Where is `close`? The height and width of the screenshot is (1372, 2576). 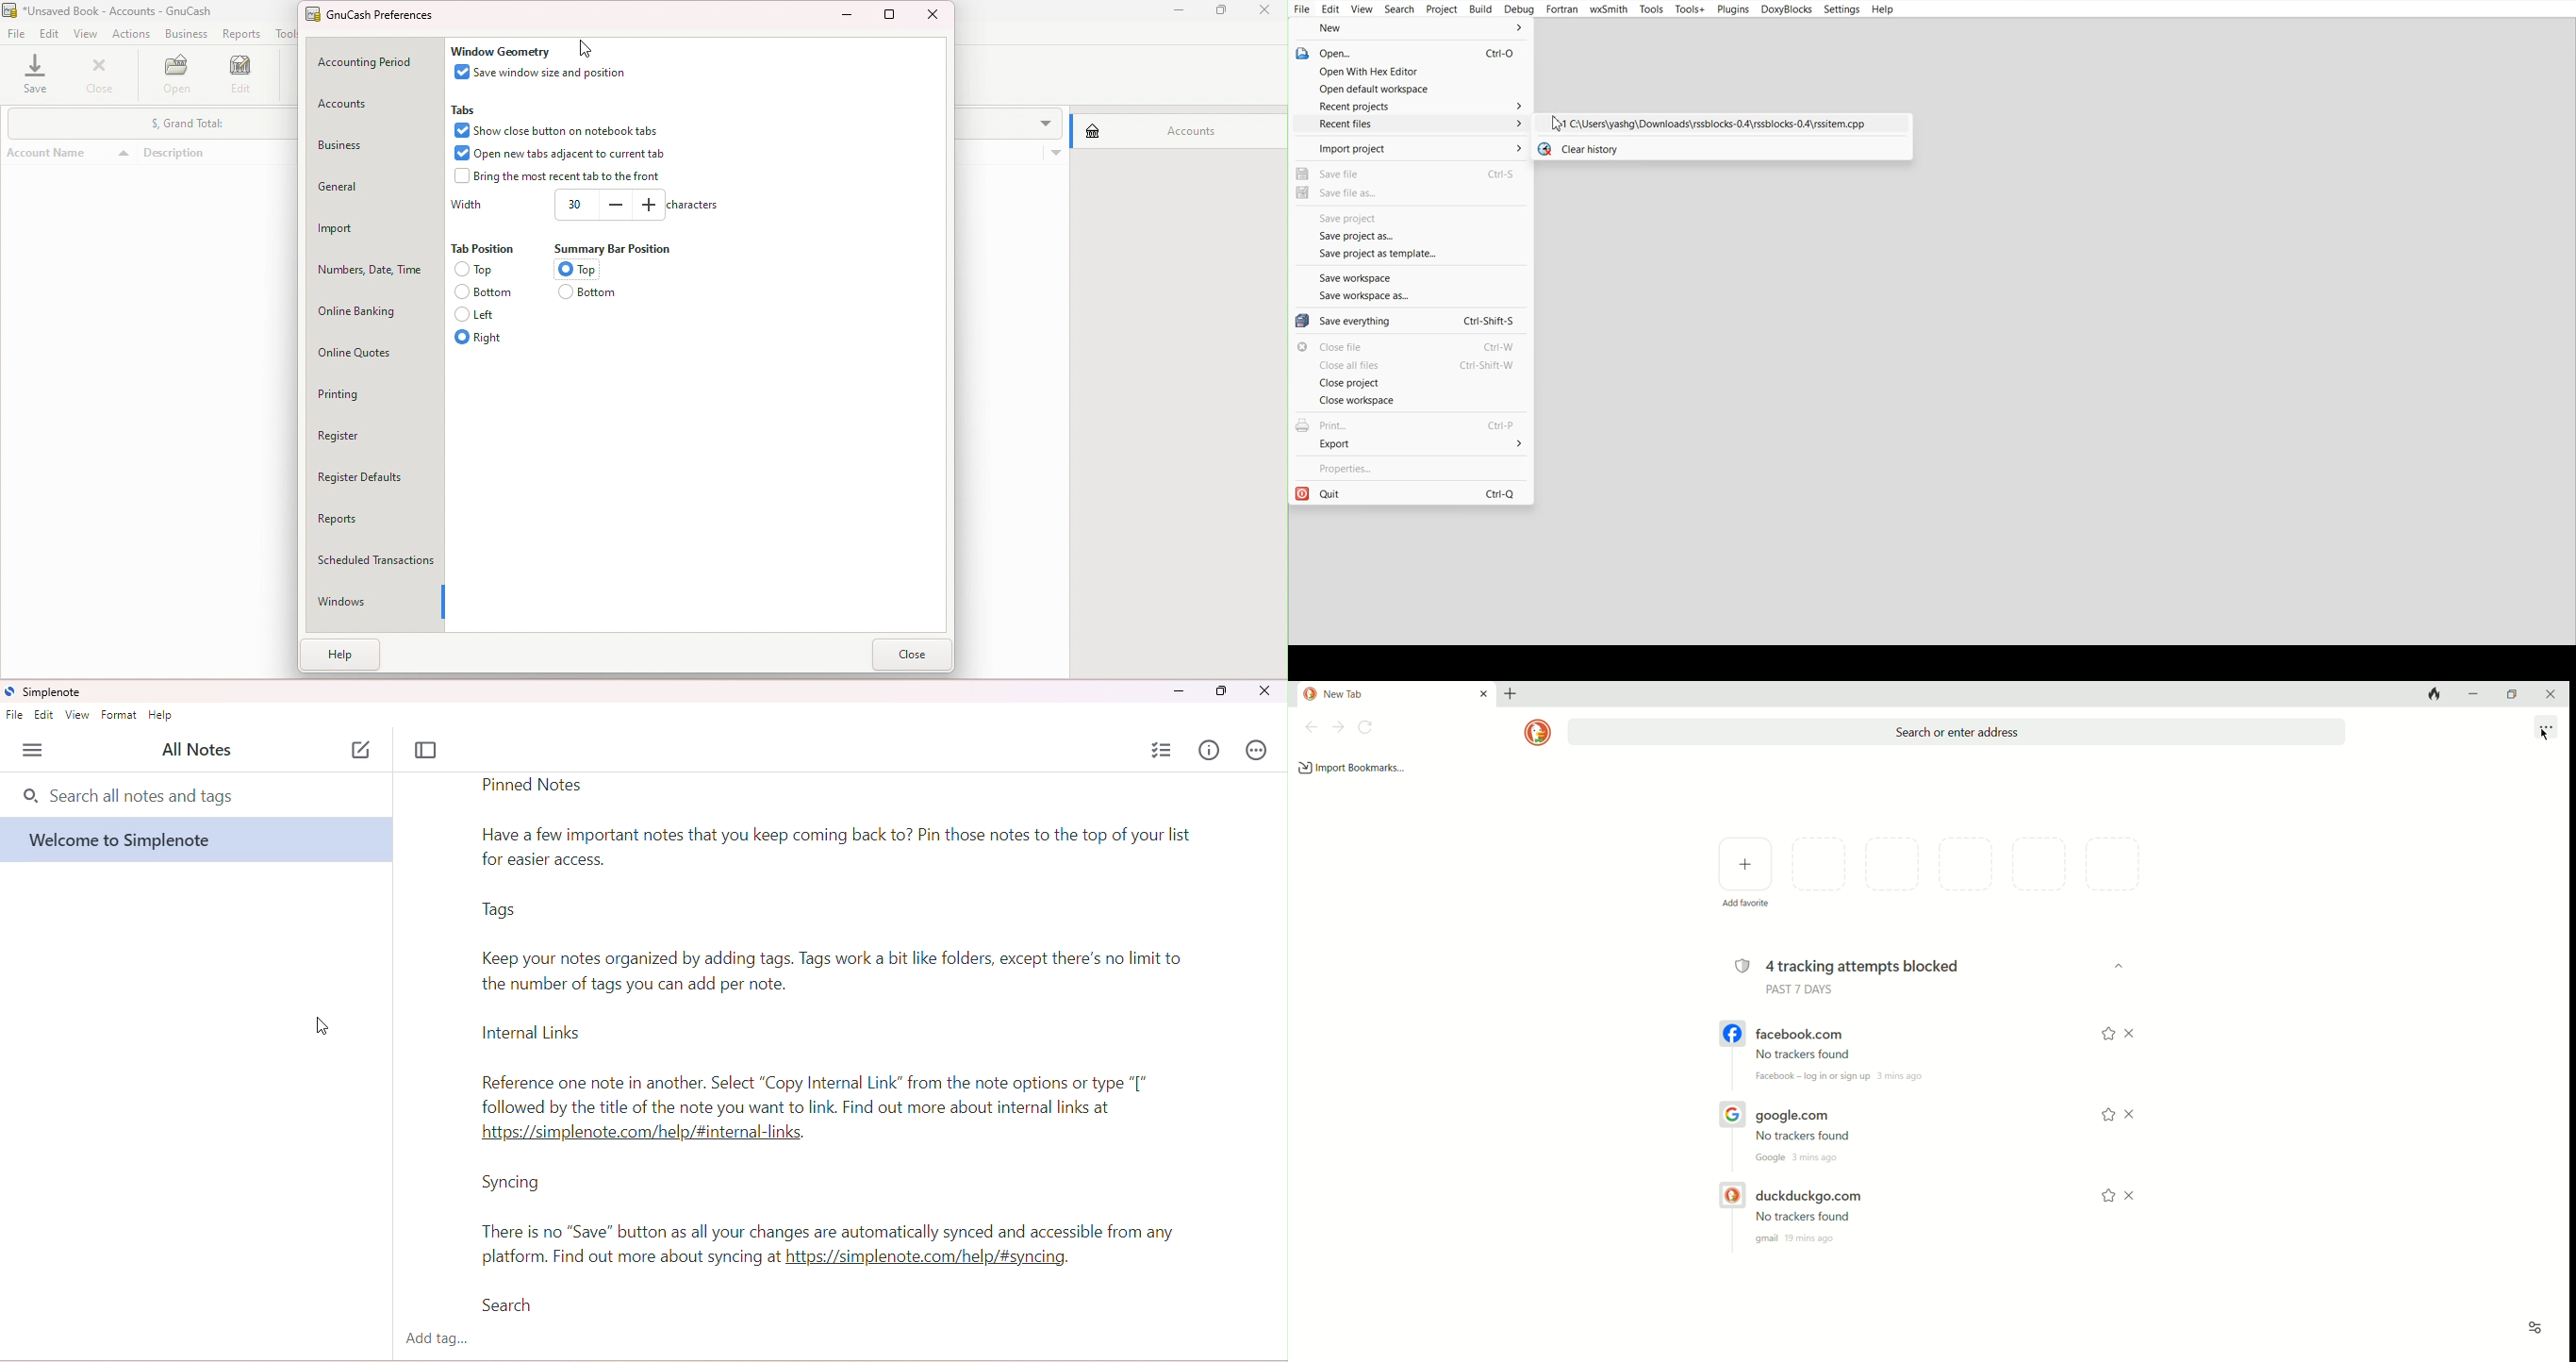
close is located at coordinates (2551, 694).